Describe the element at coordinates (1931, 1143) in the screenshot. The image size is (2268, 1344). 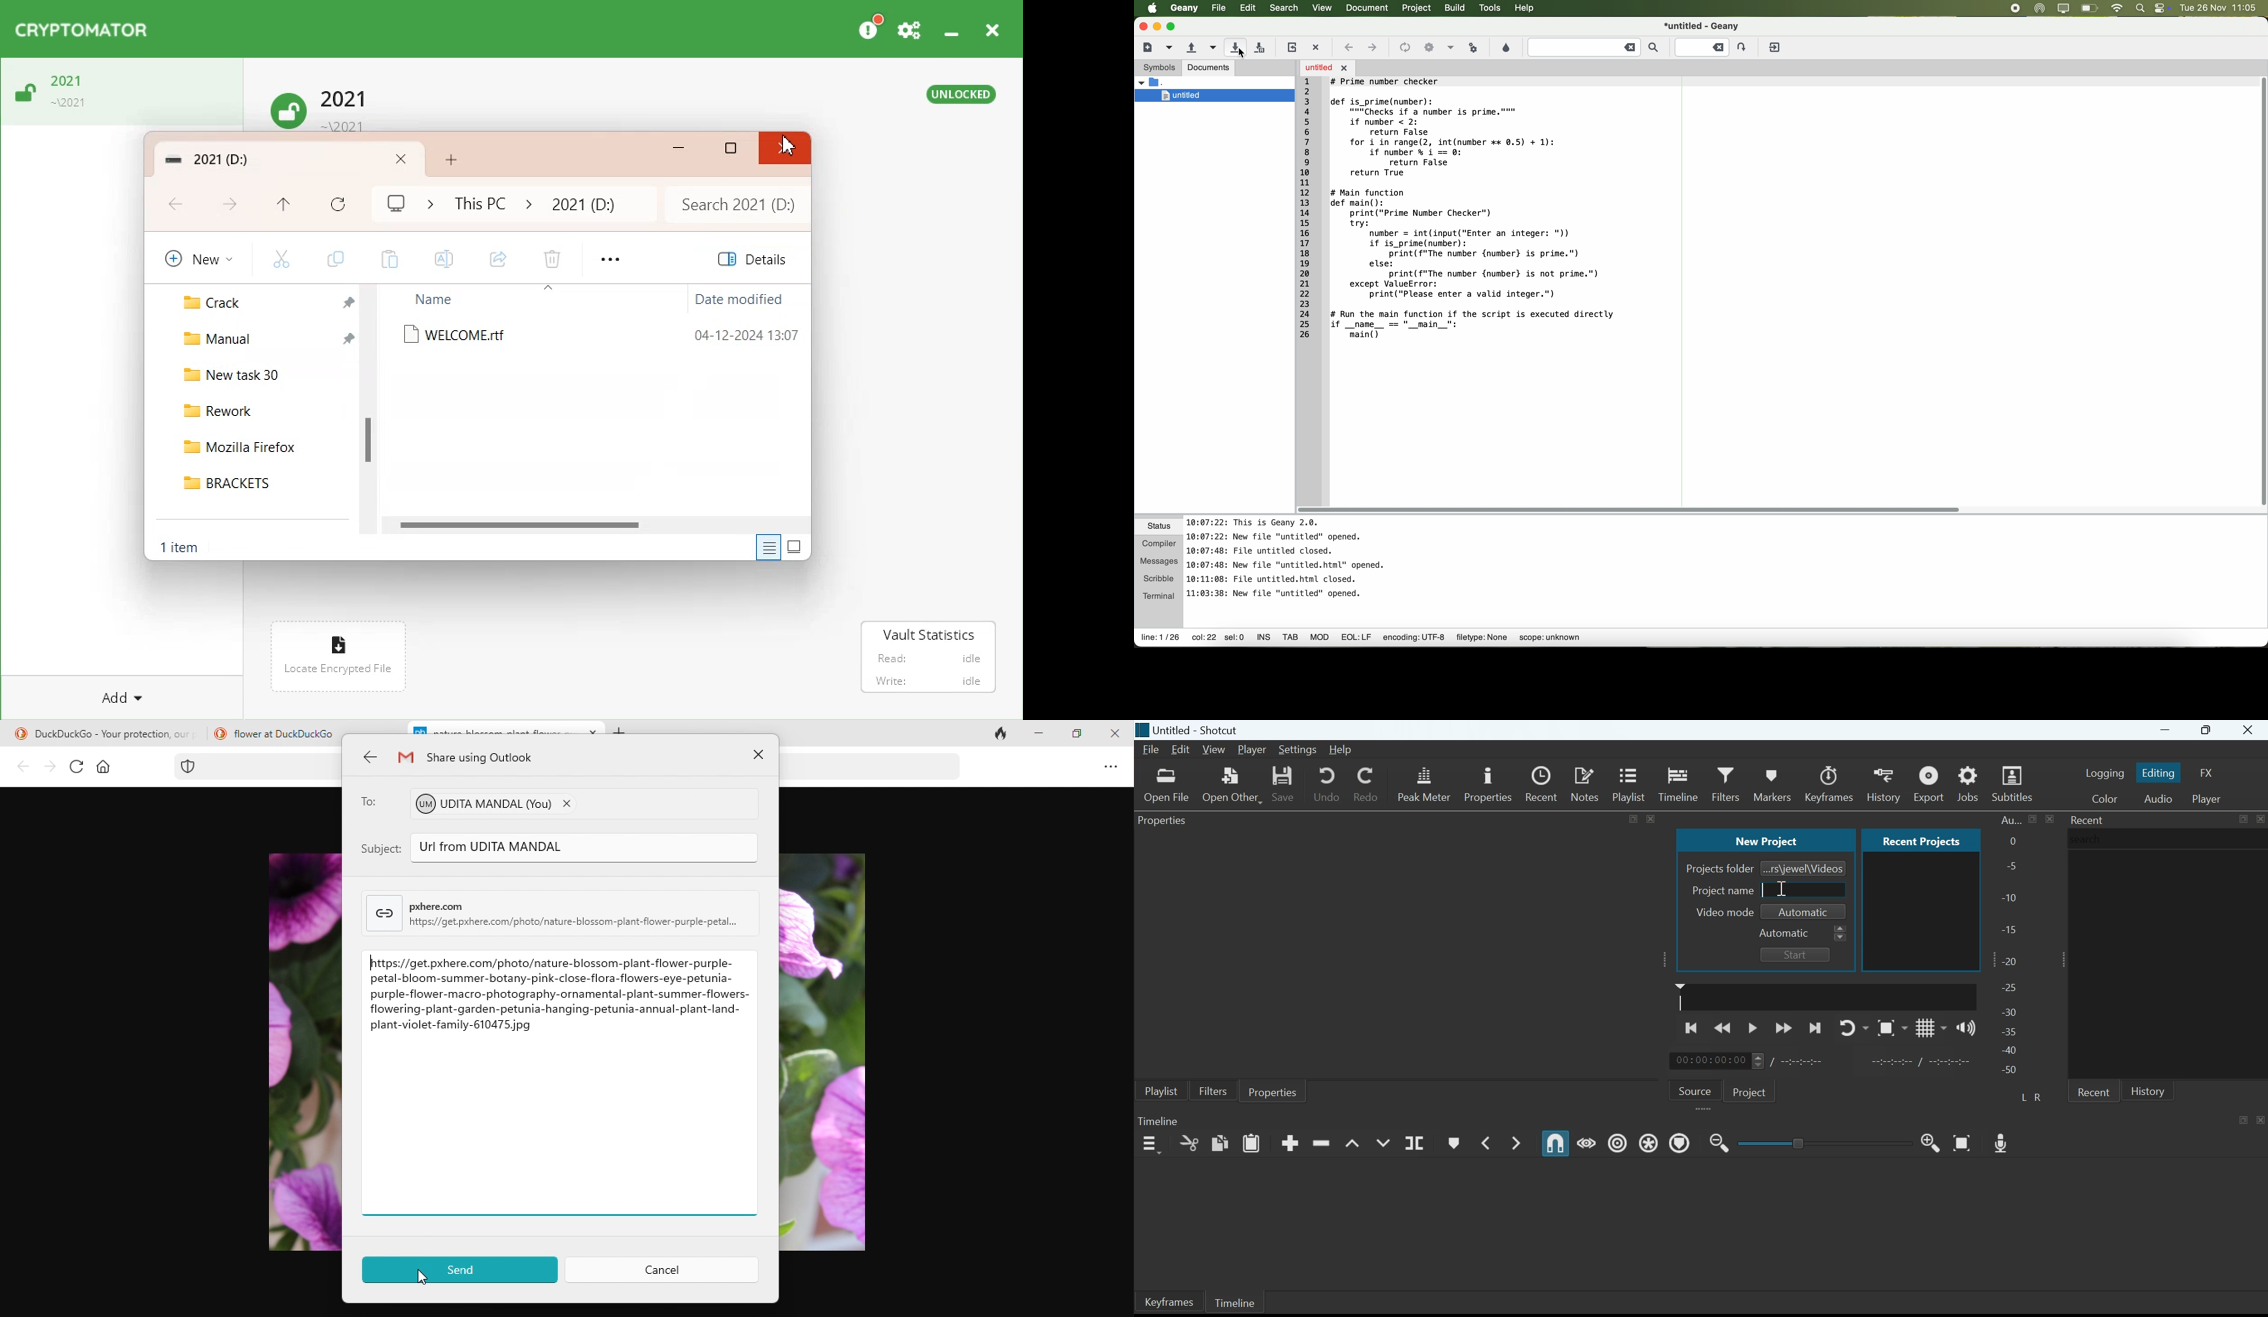
I see `Zoom timeline out` at that location.